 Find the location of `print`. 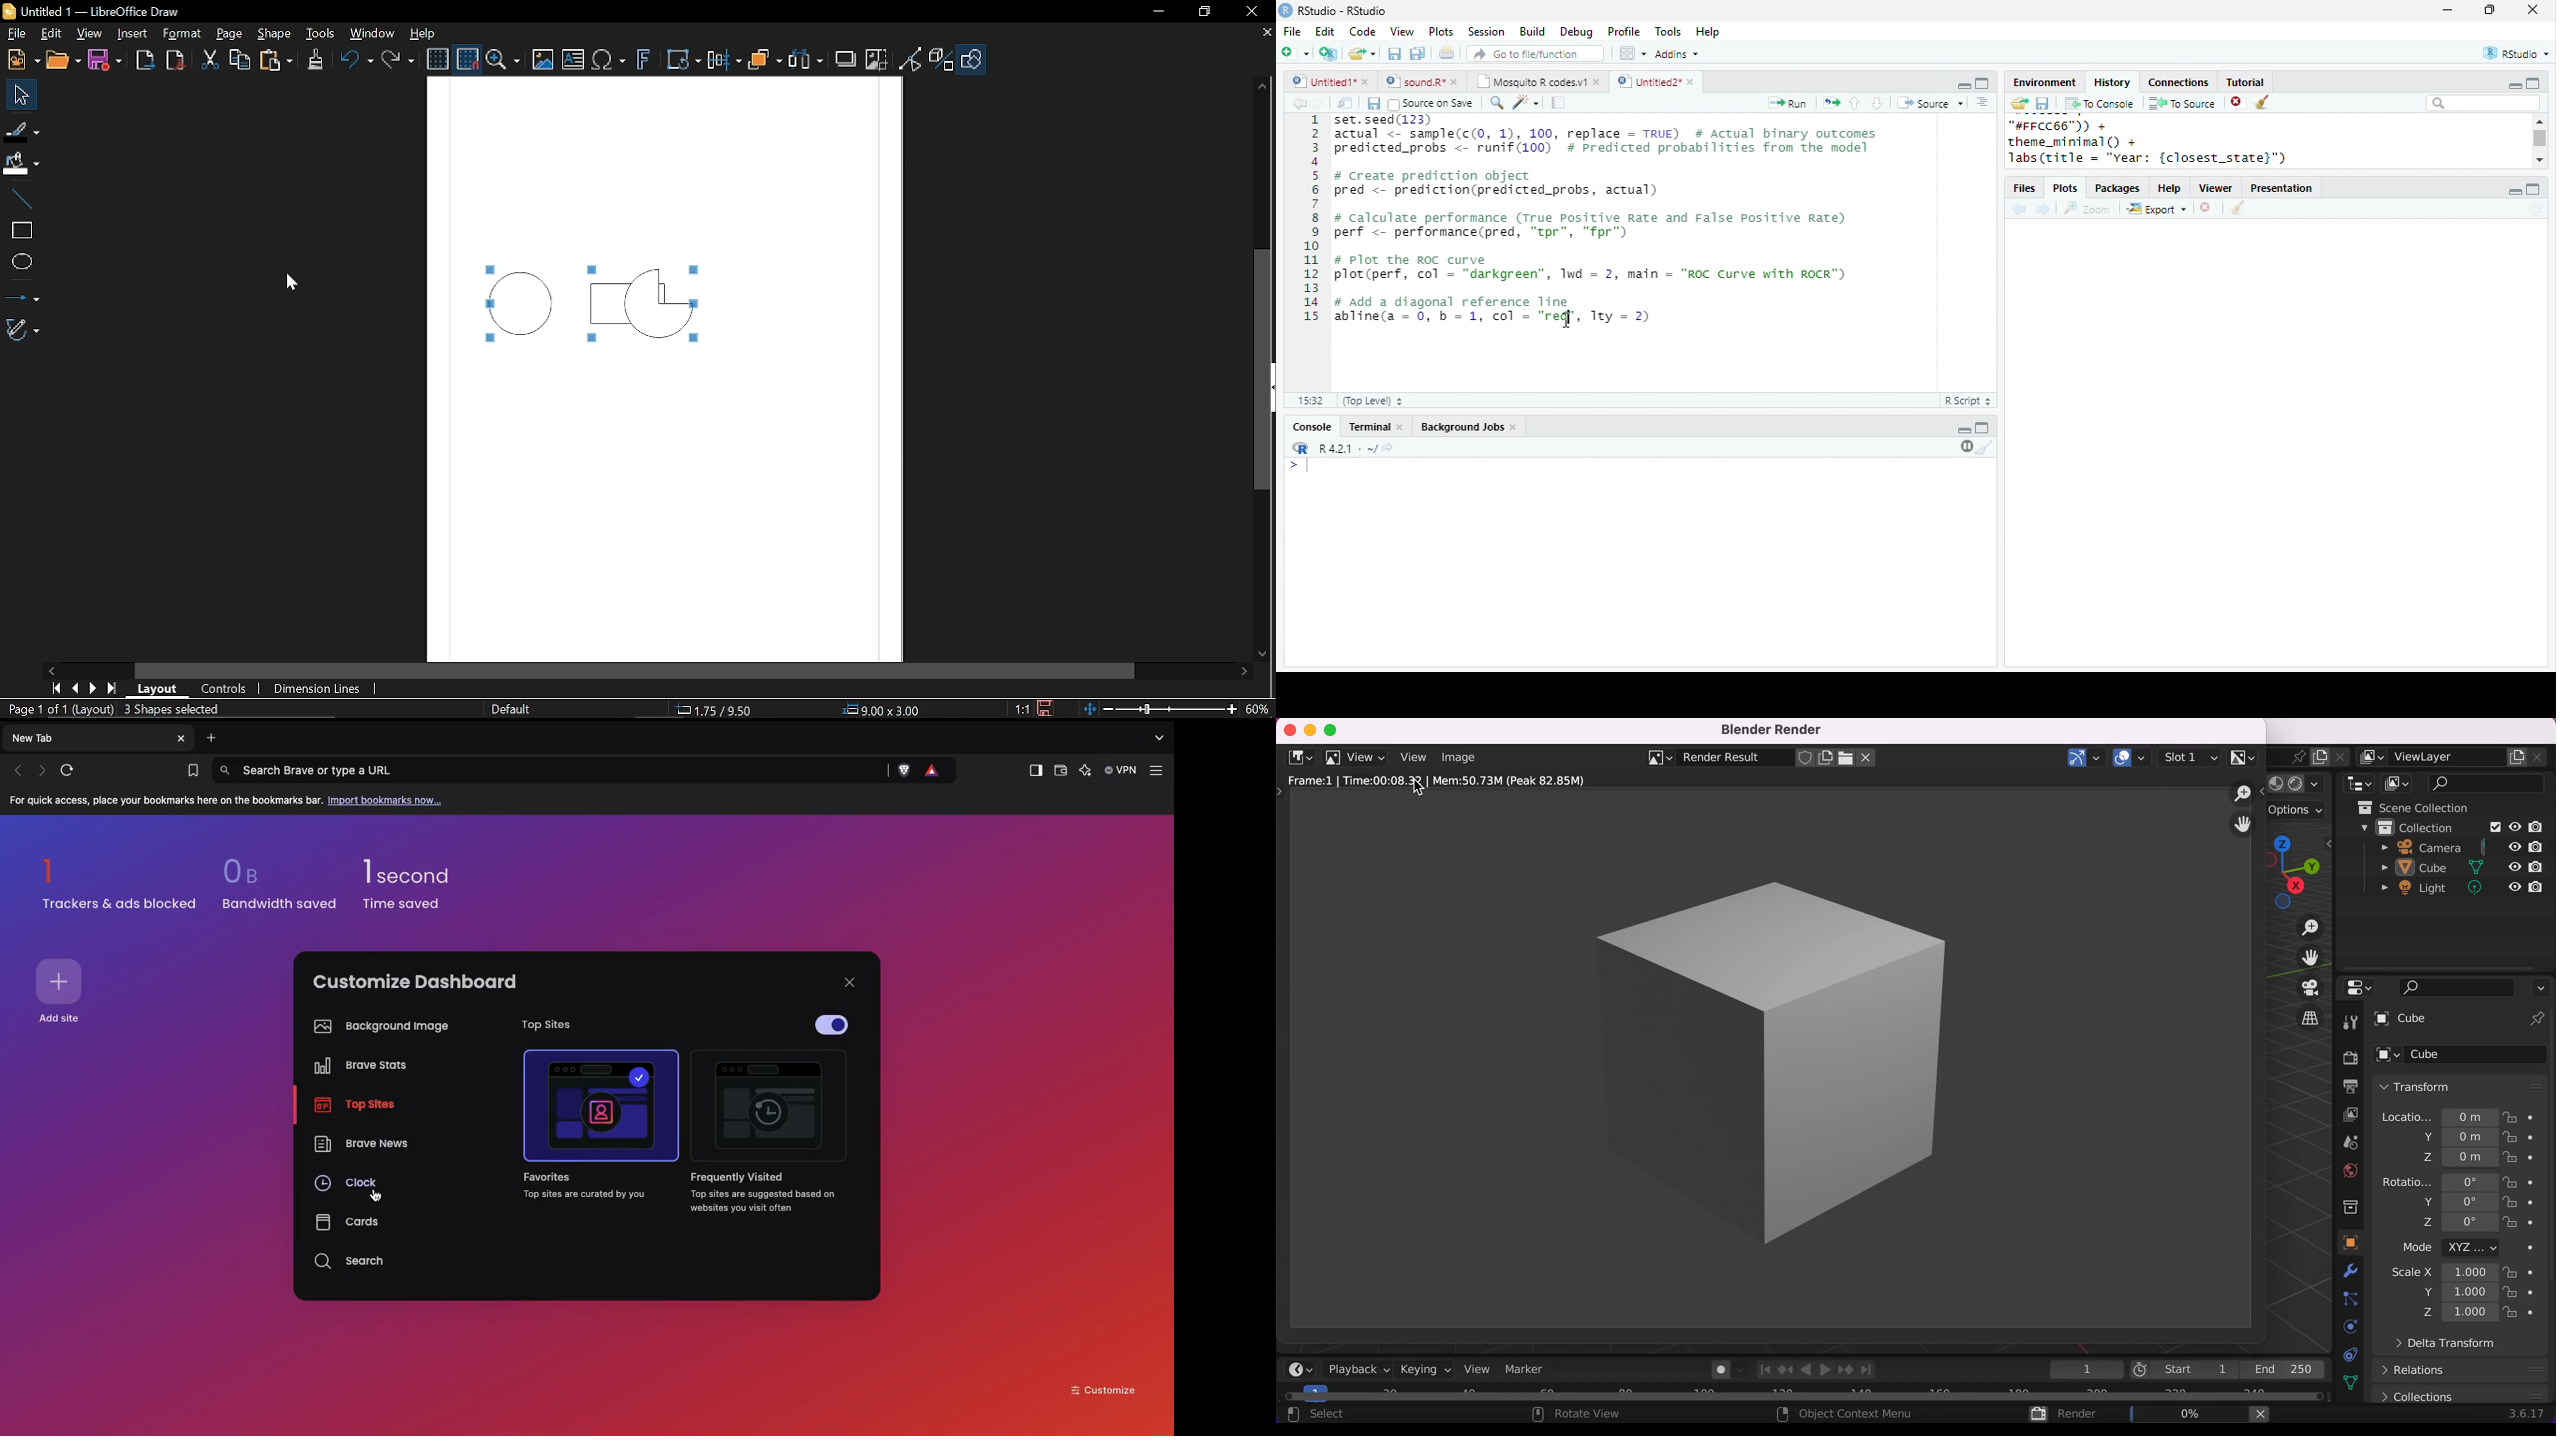

print is located at coordinates (1447, 52).